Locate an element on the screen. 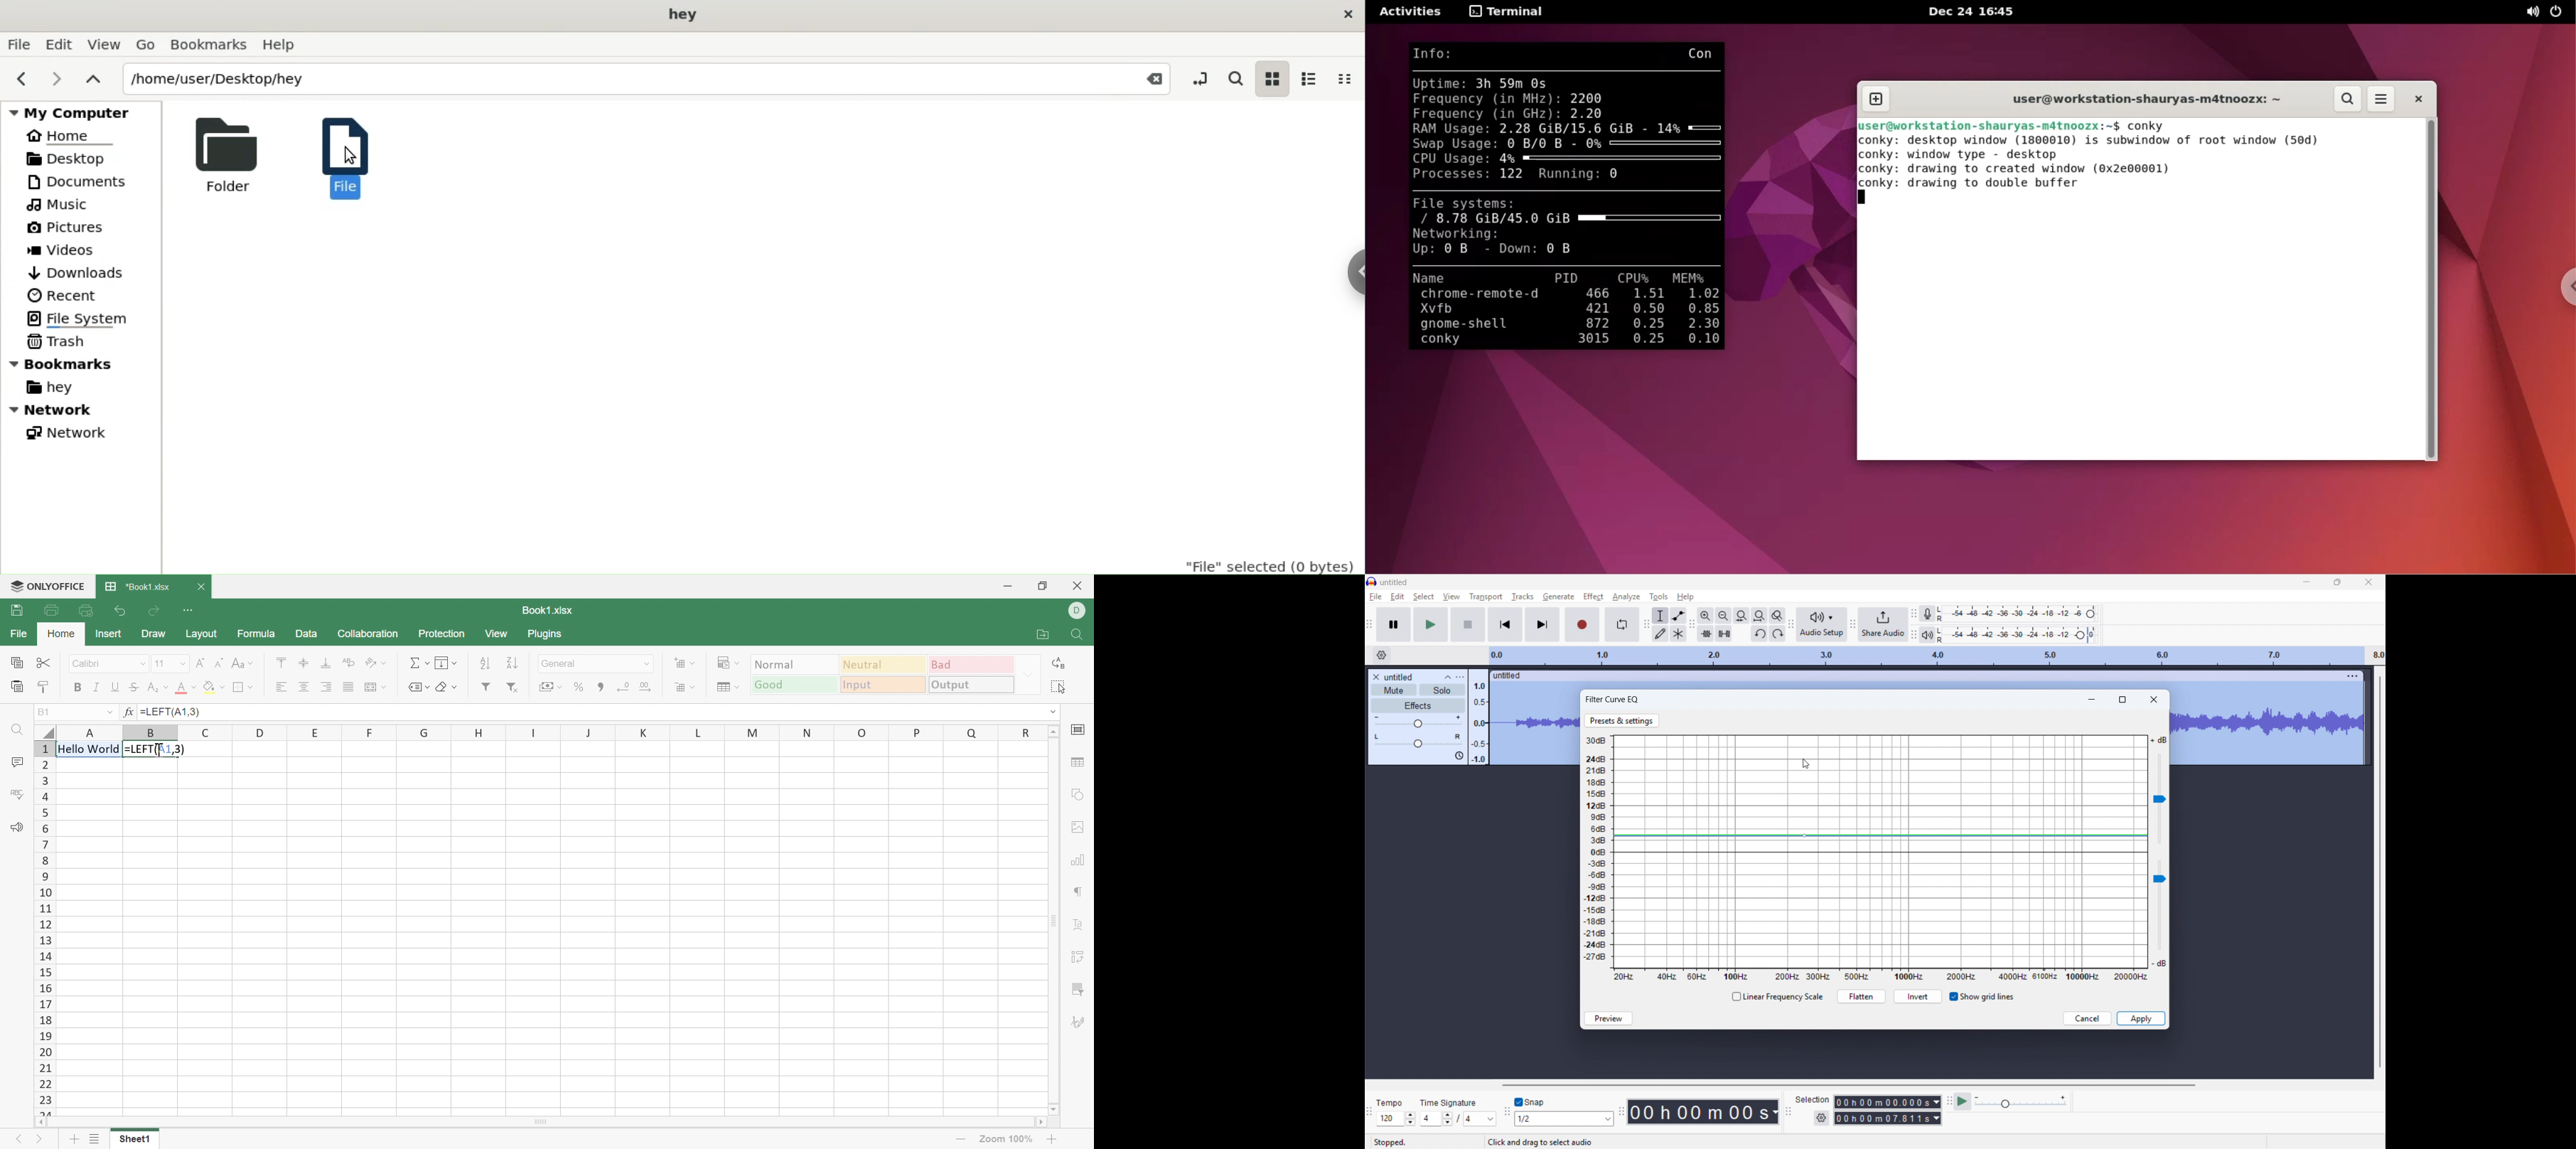  amplitude is located at coordinates (1479, 717).